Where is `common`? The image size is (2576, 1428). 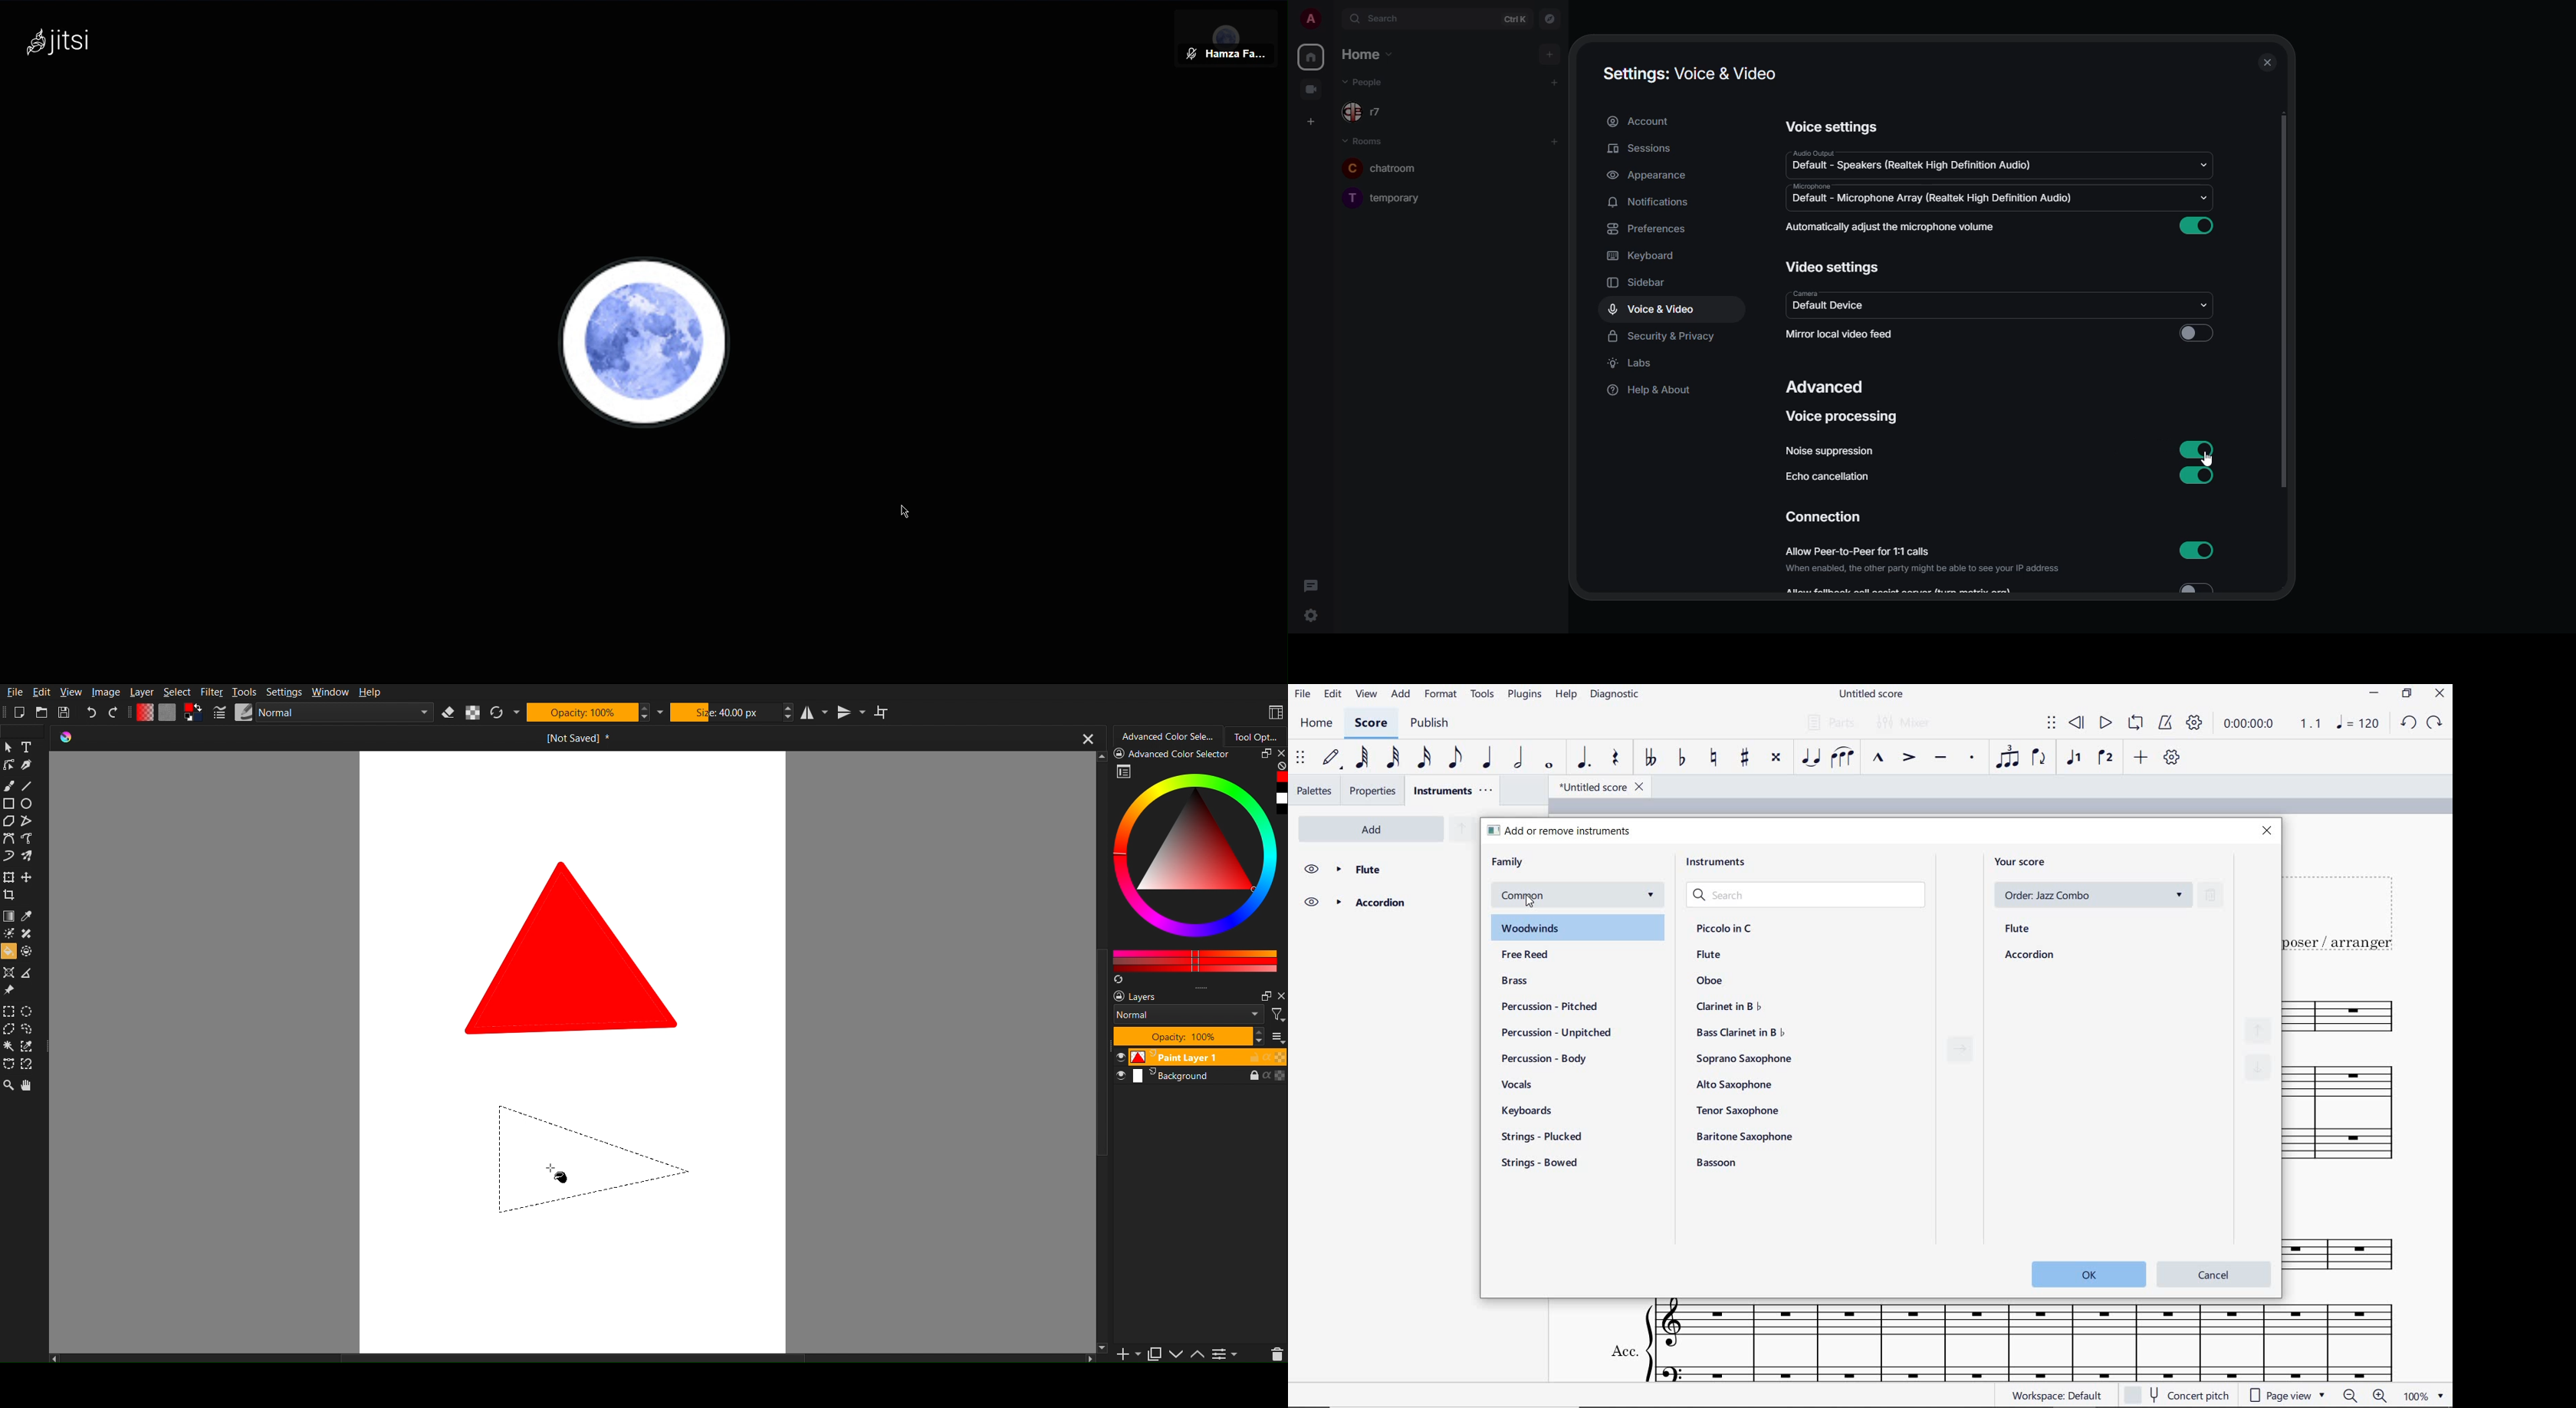
common is located at coordinates (1600, 896).